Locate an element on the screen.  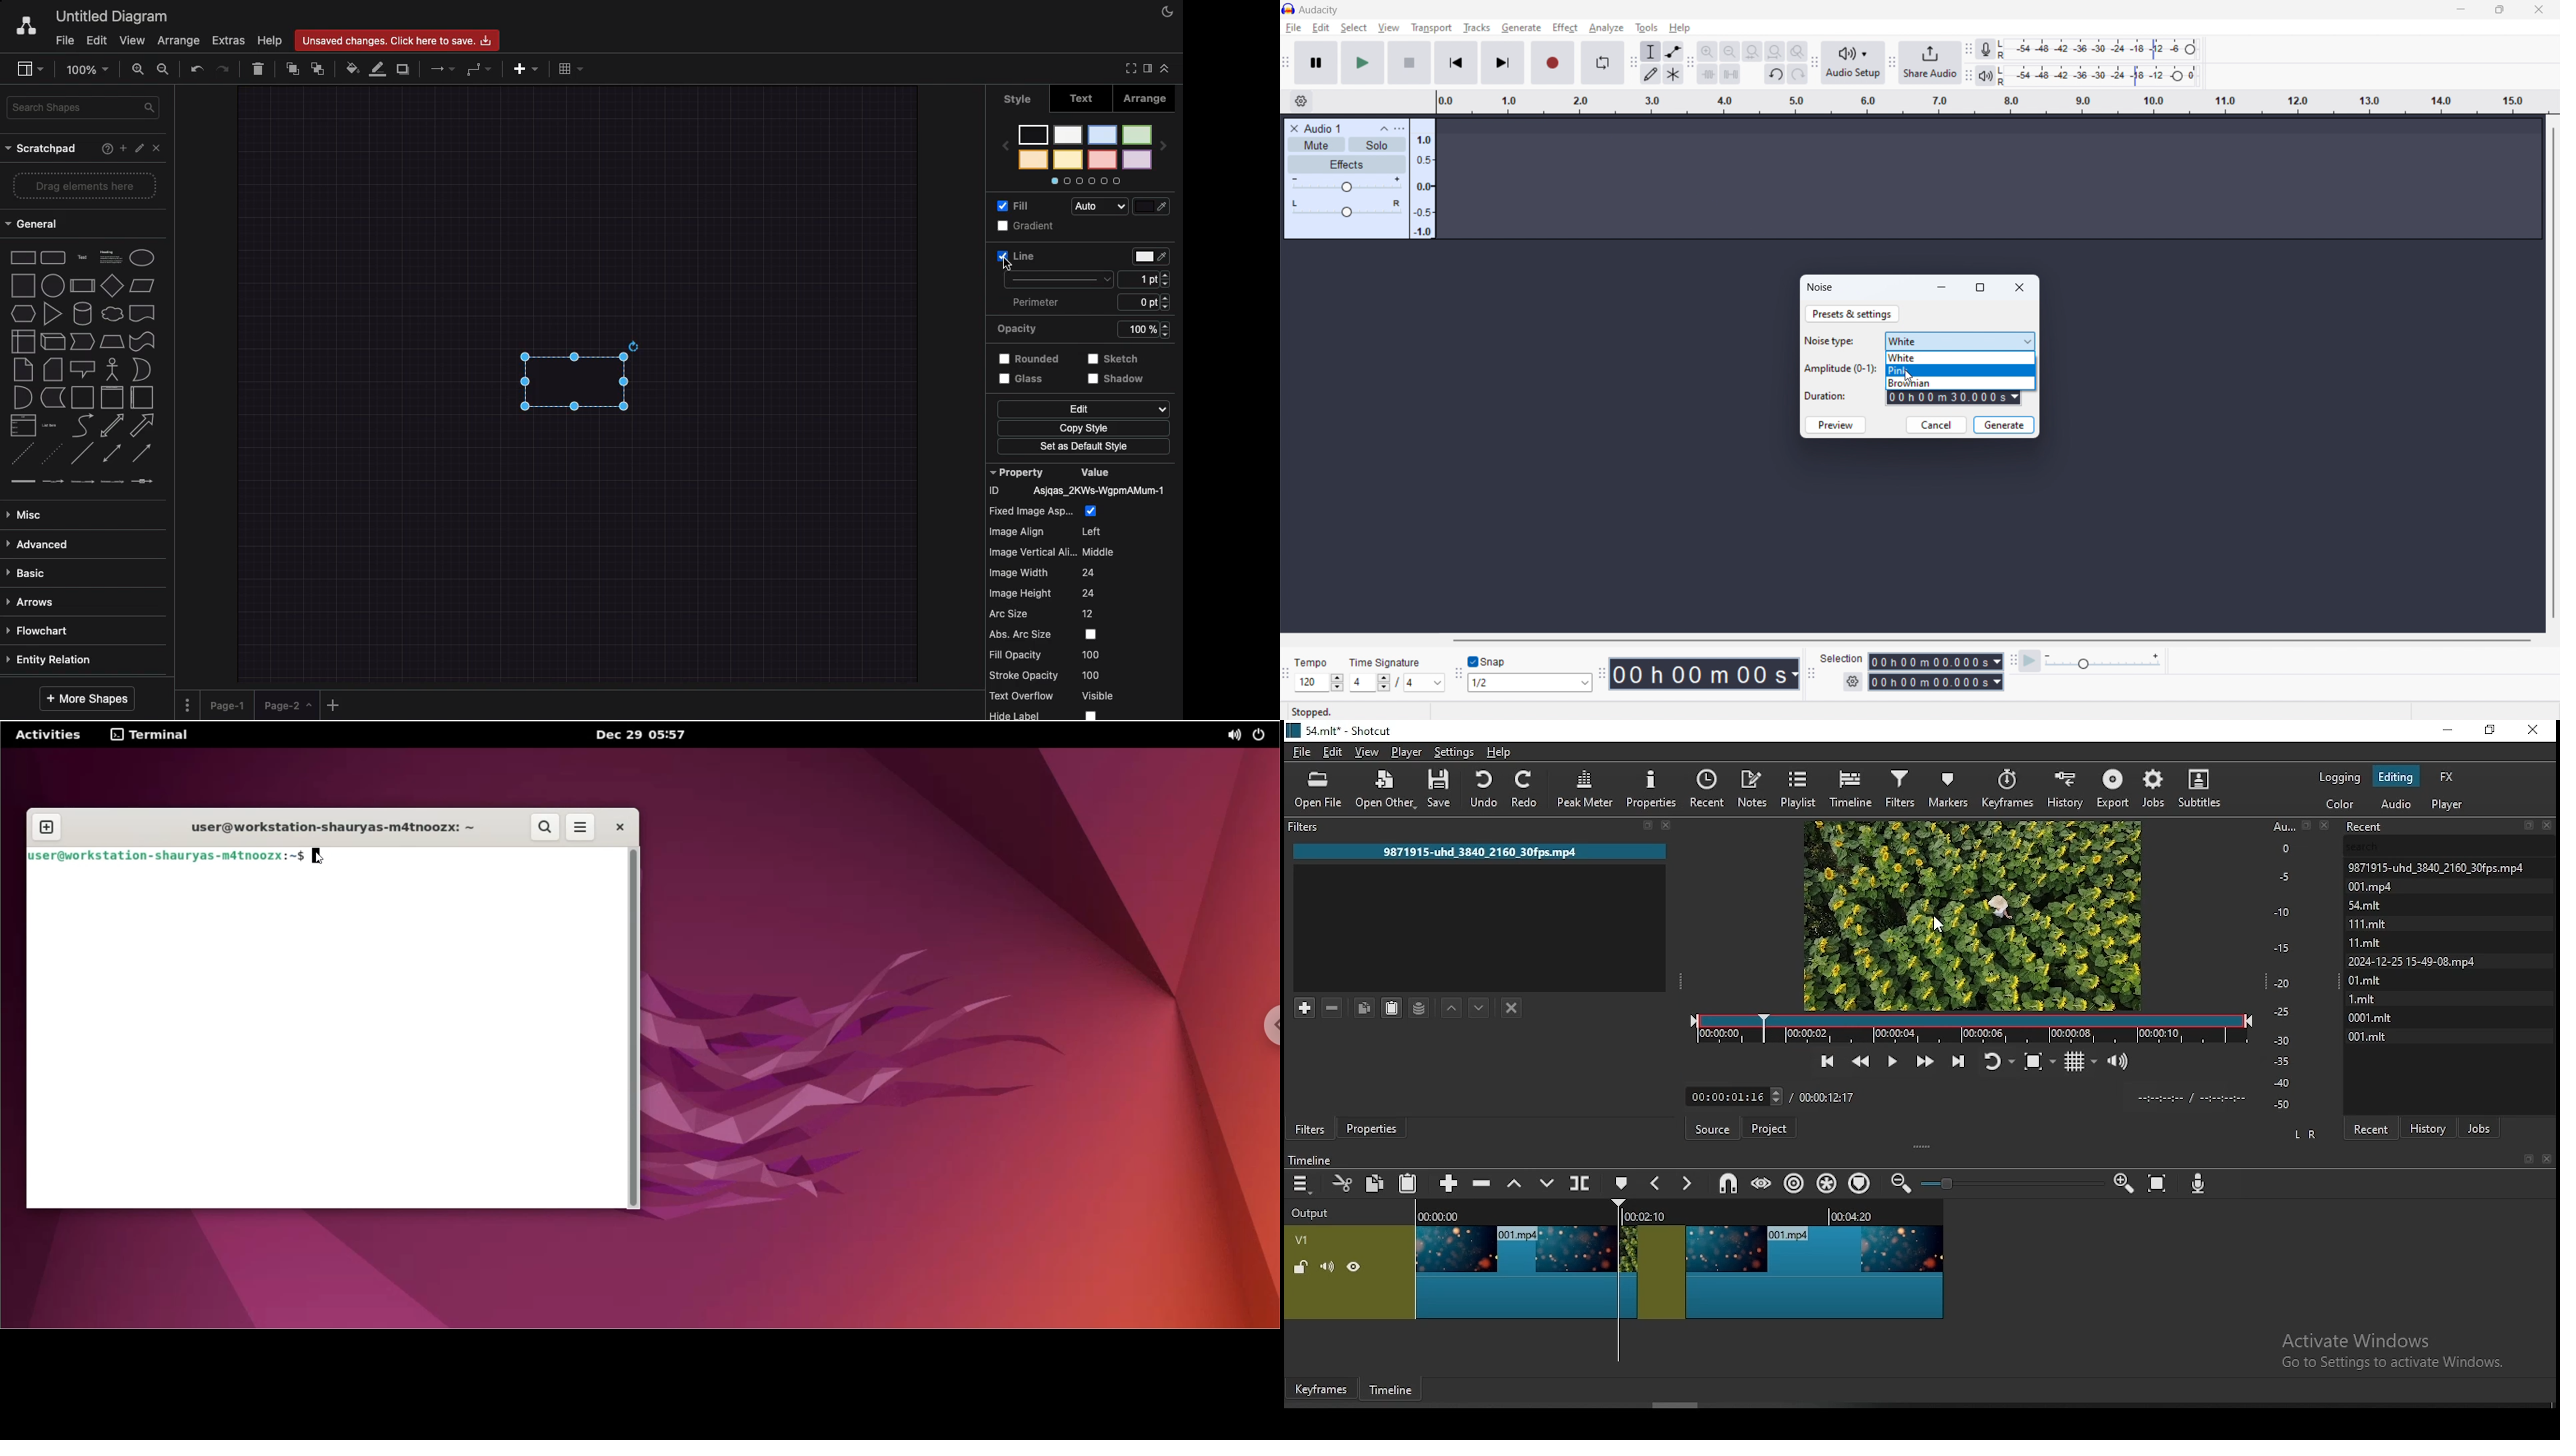
total time is located at coordinates (1827, 1097).